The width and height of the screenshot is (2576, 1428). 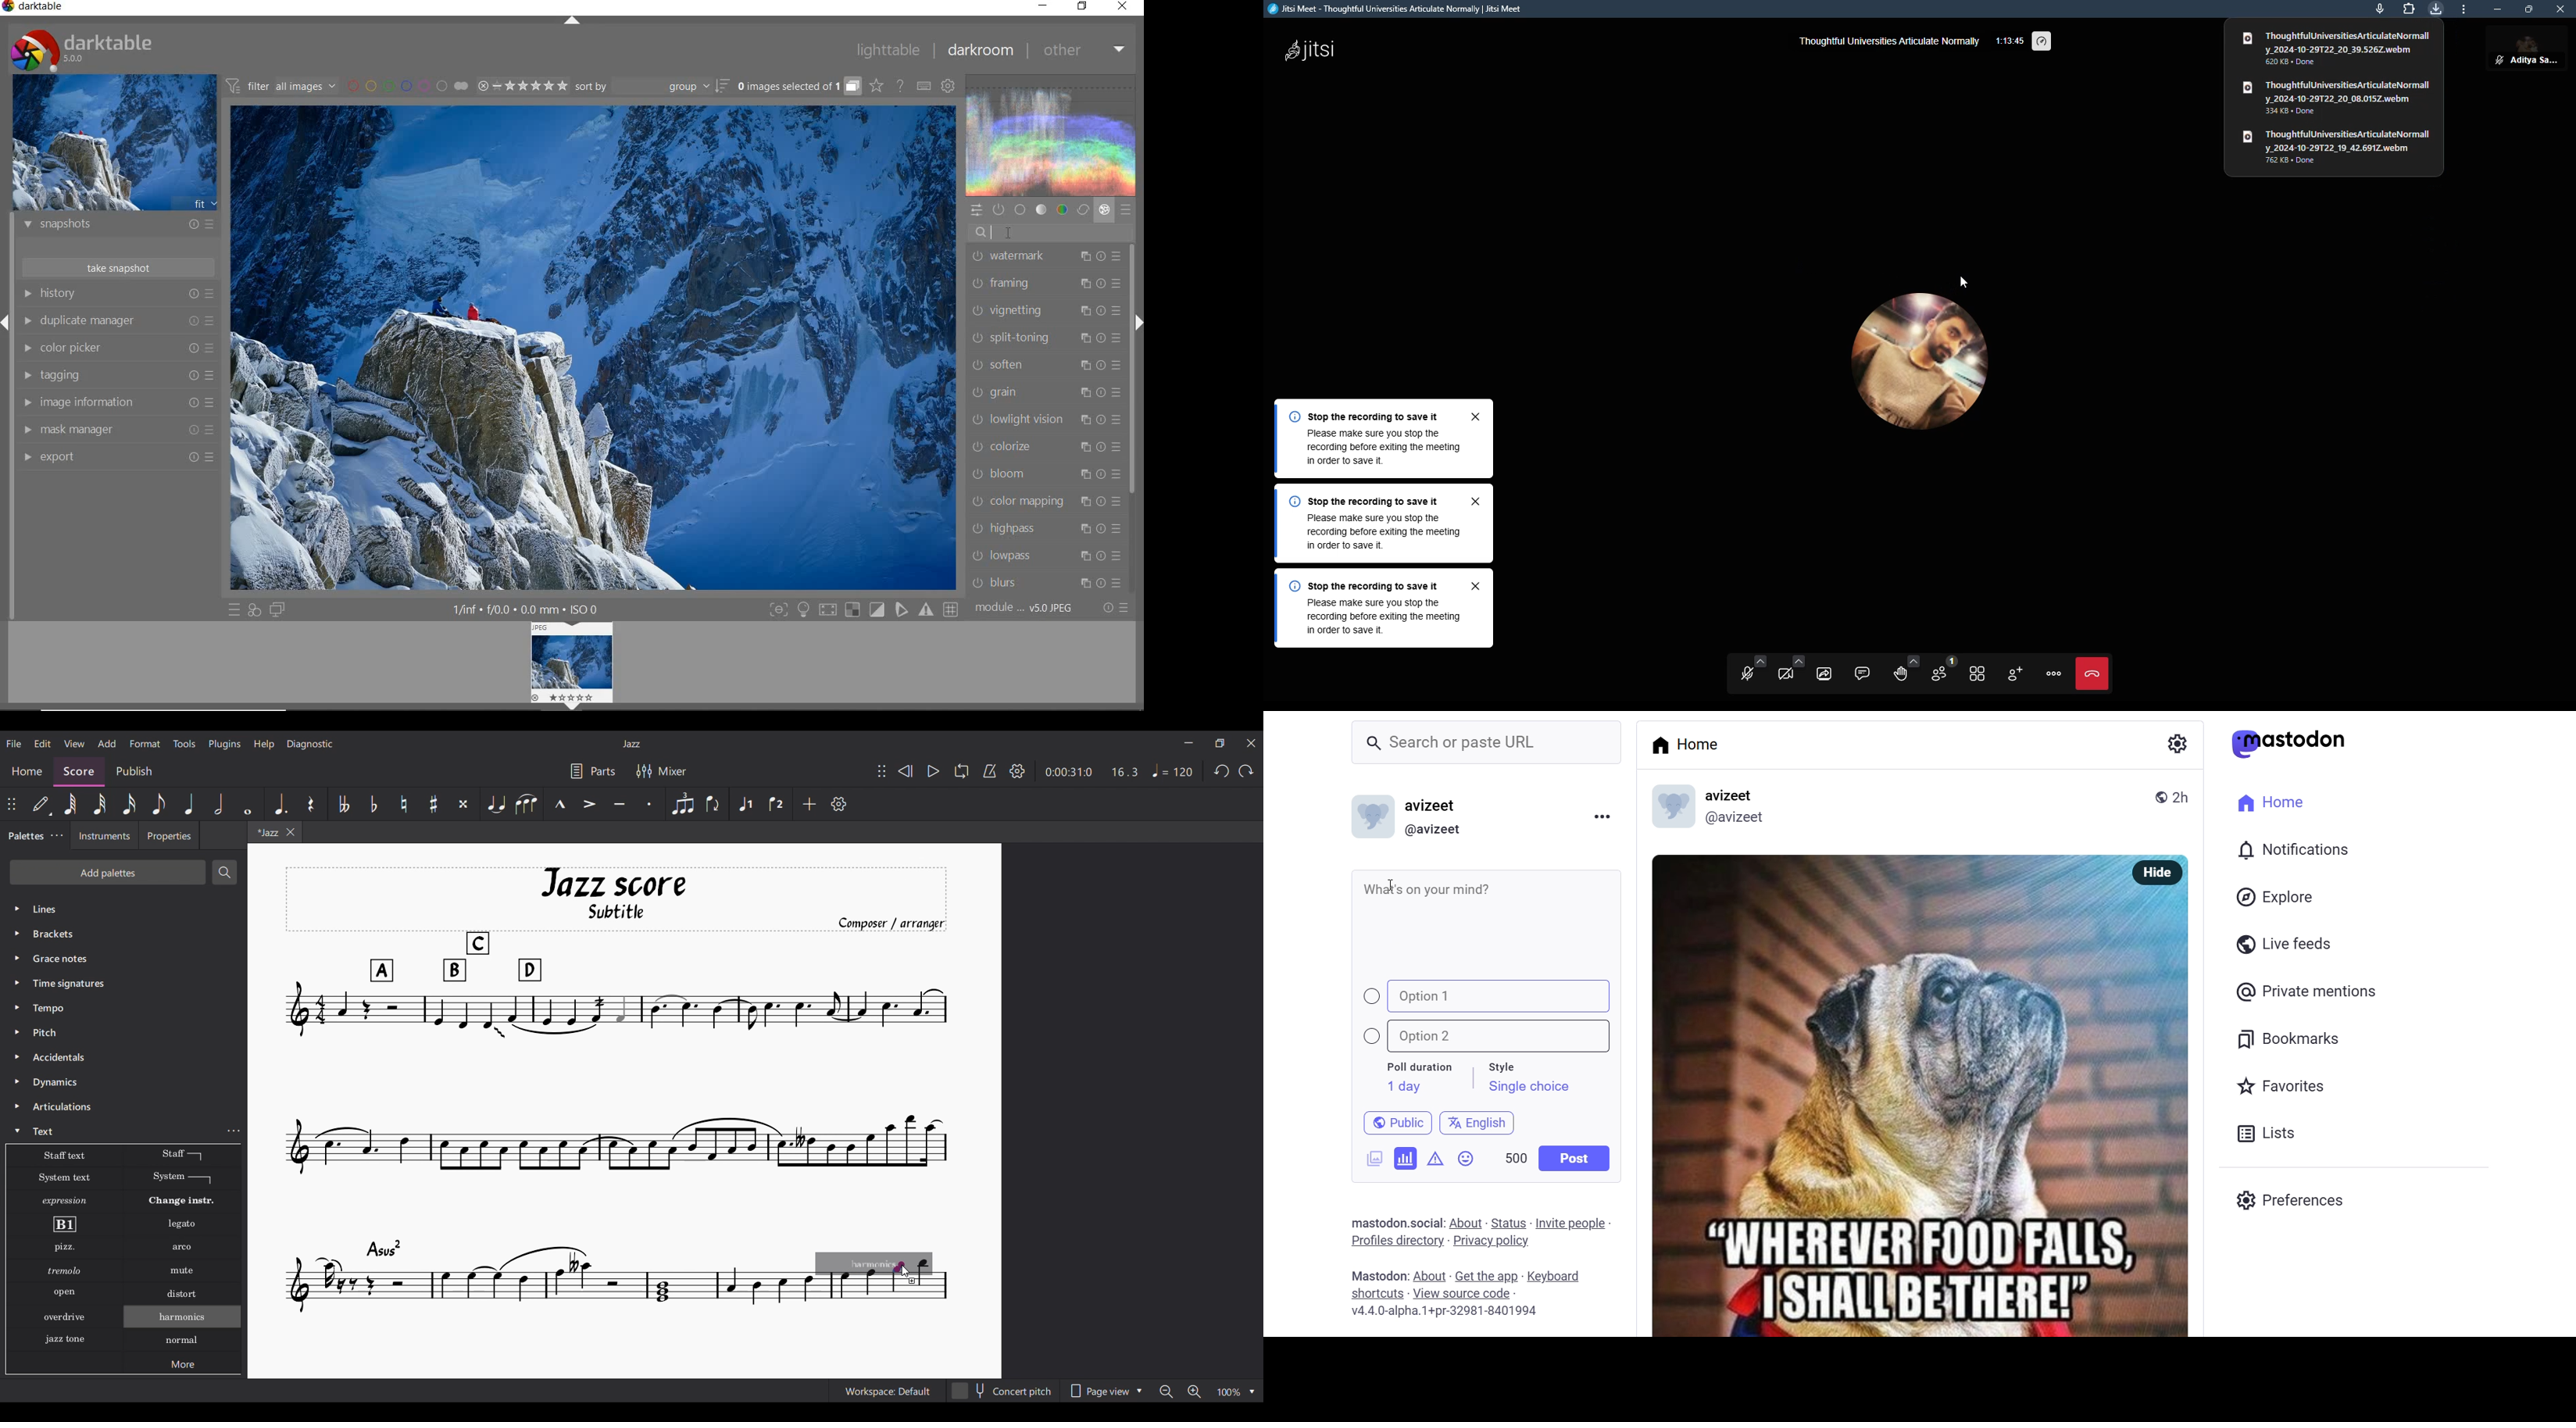 What do you see at coordinates (1316, 48) in the screenshot?
I see `jitsi` at bounding box center [1316, 48].